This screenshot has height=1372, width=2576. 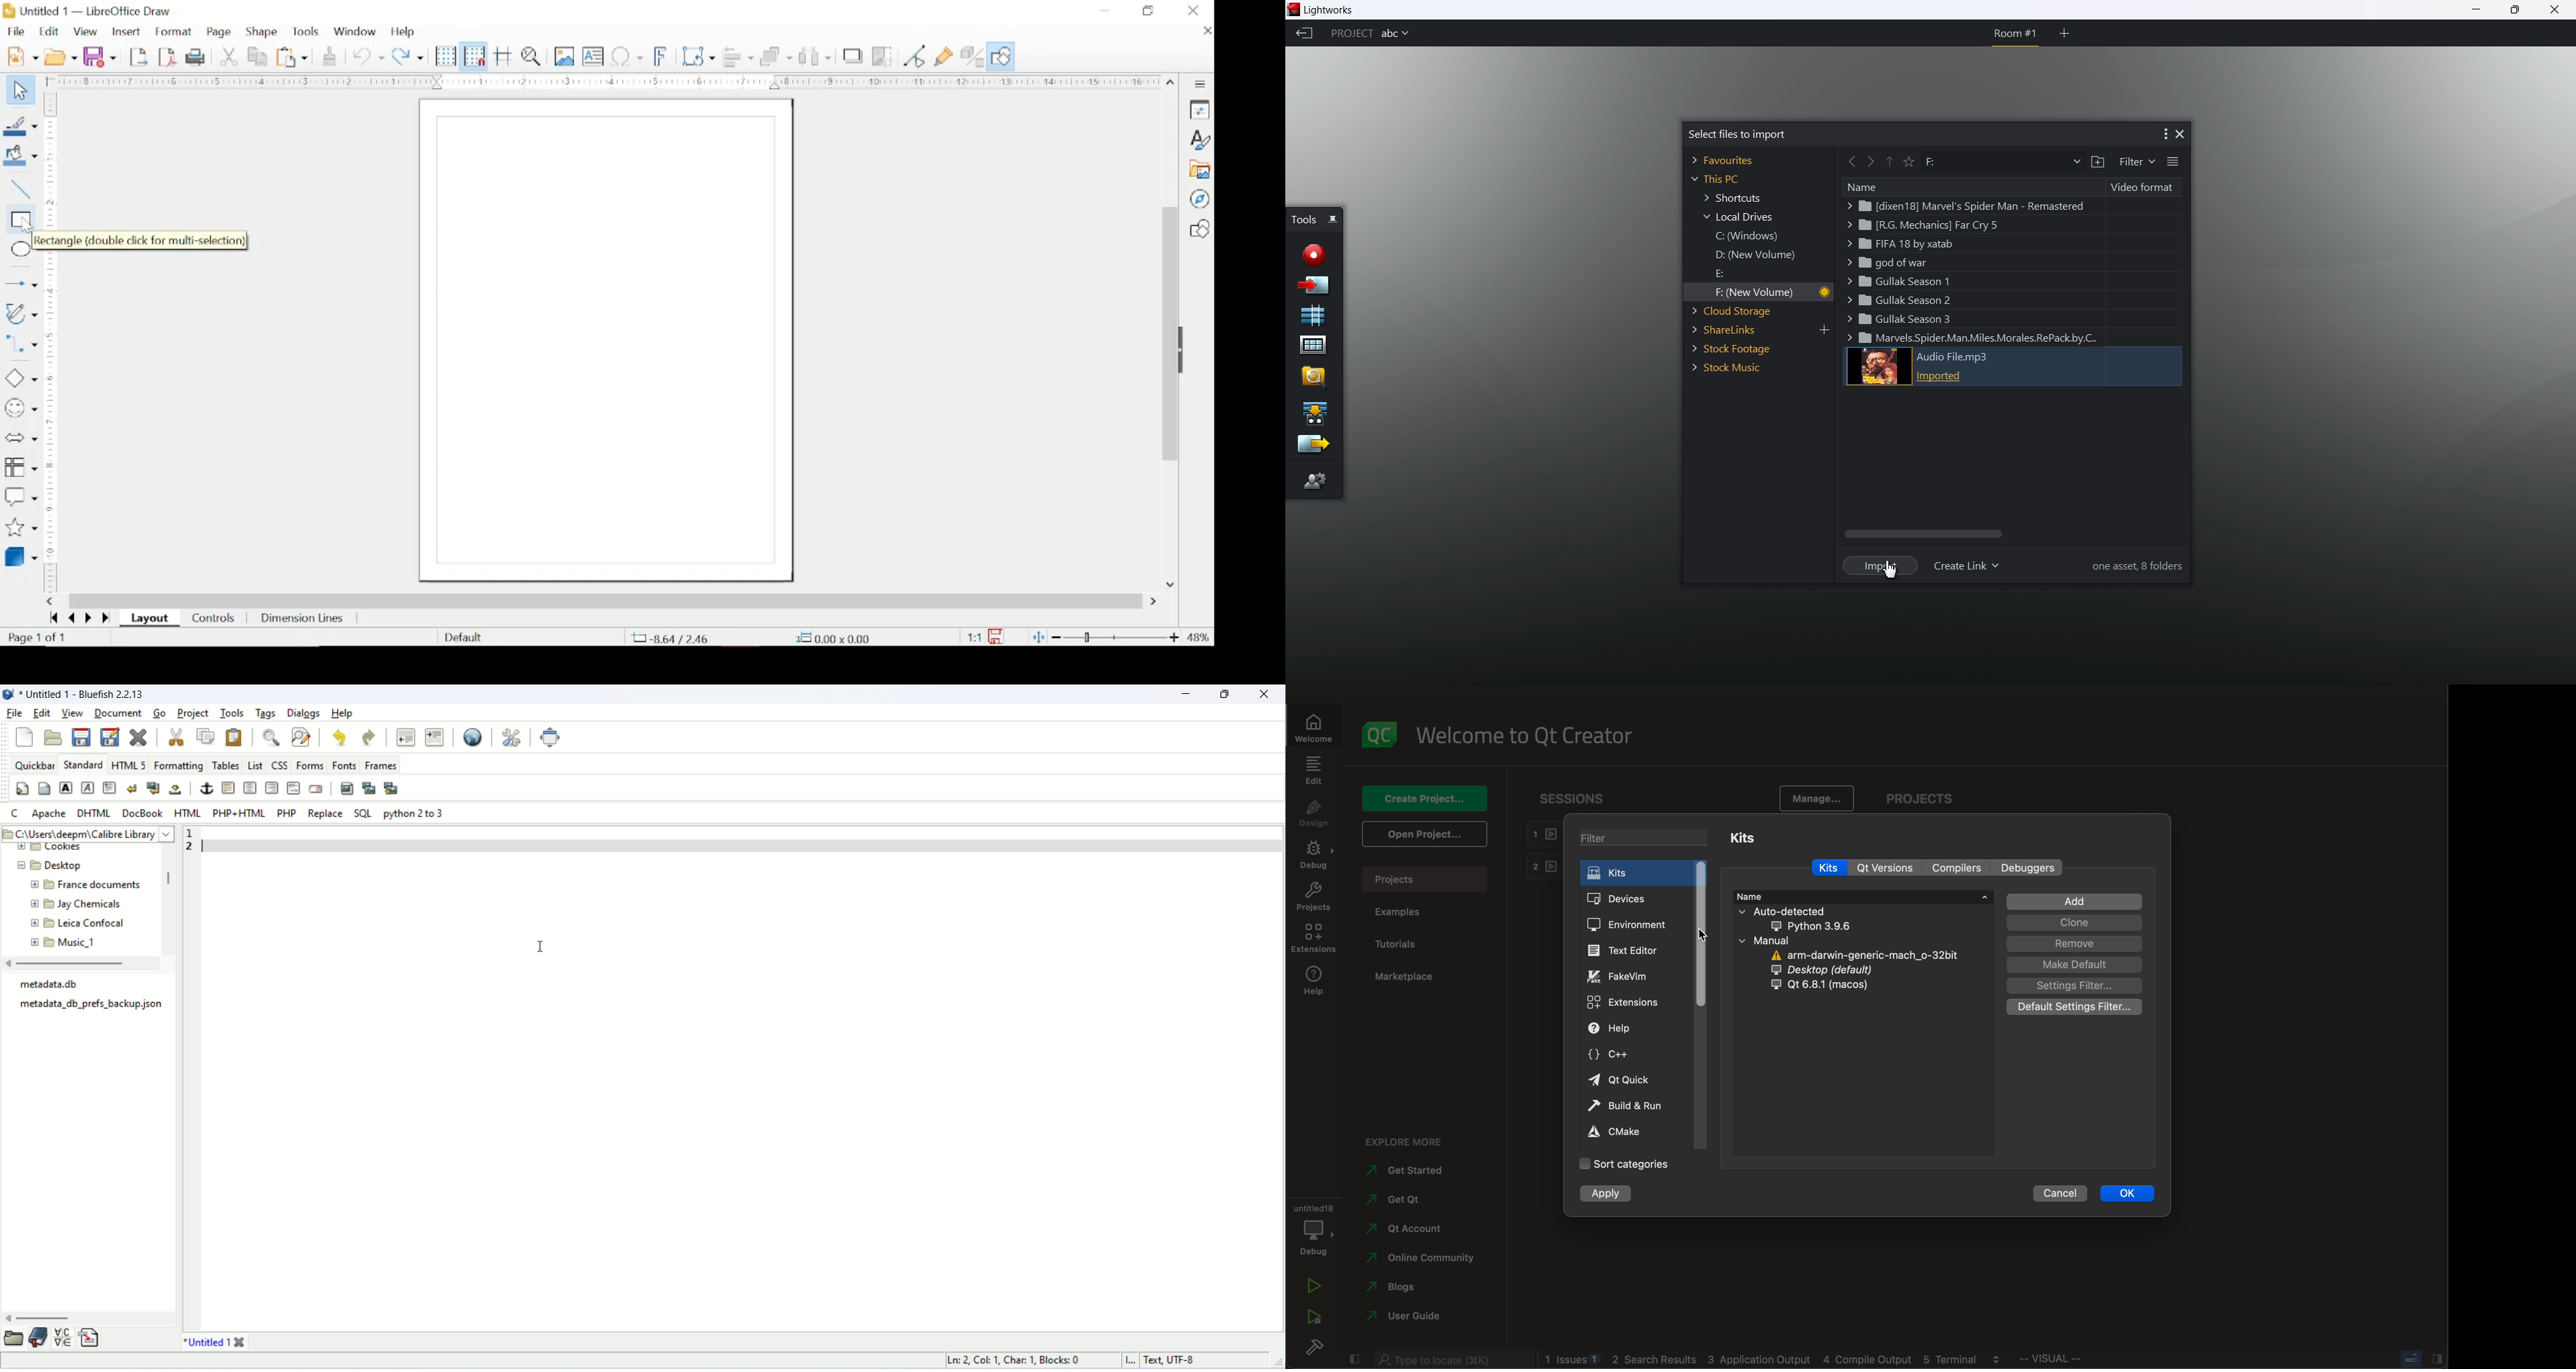 What do you see at coordinates (15, 812) in the screenshot?
I see `C` at bounding box center [15, 812].